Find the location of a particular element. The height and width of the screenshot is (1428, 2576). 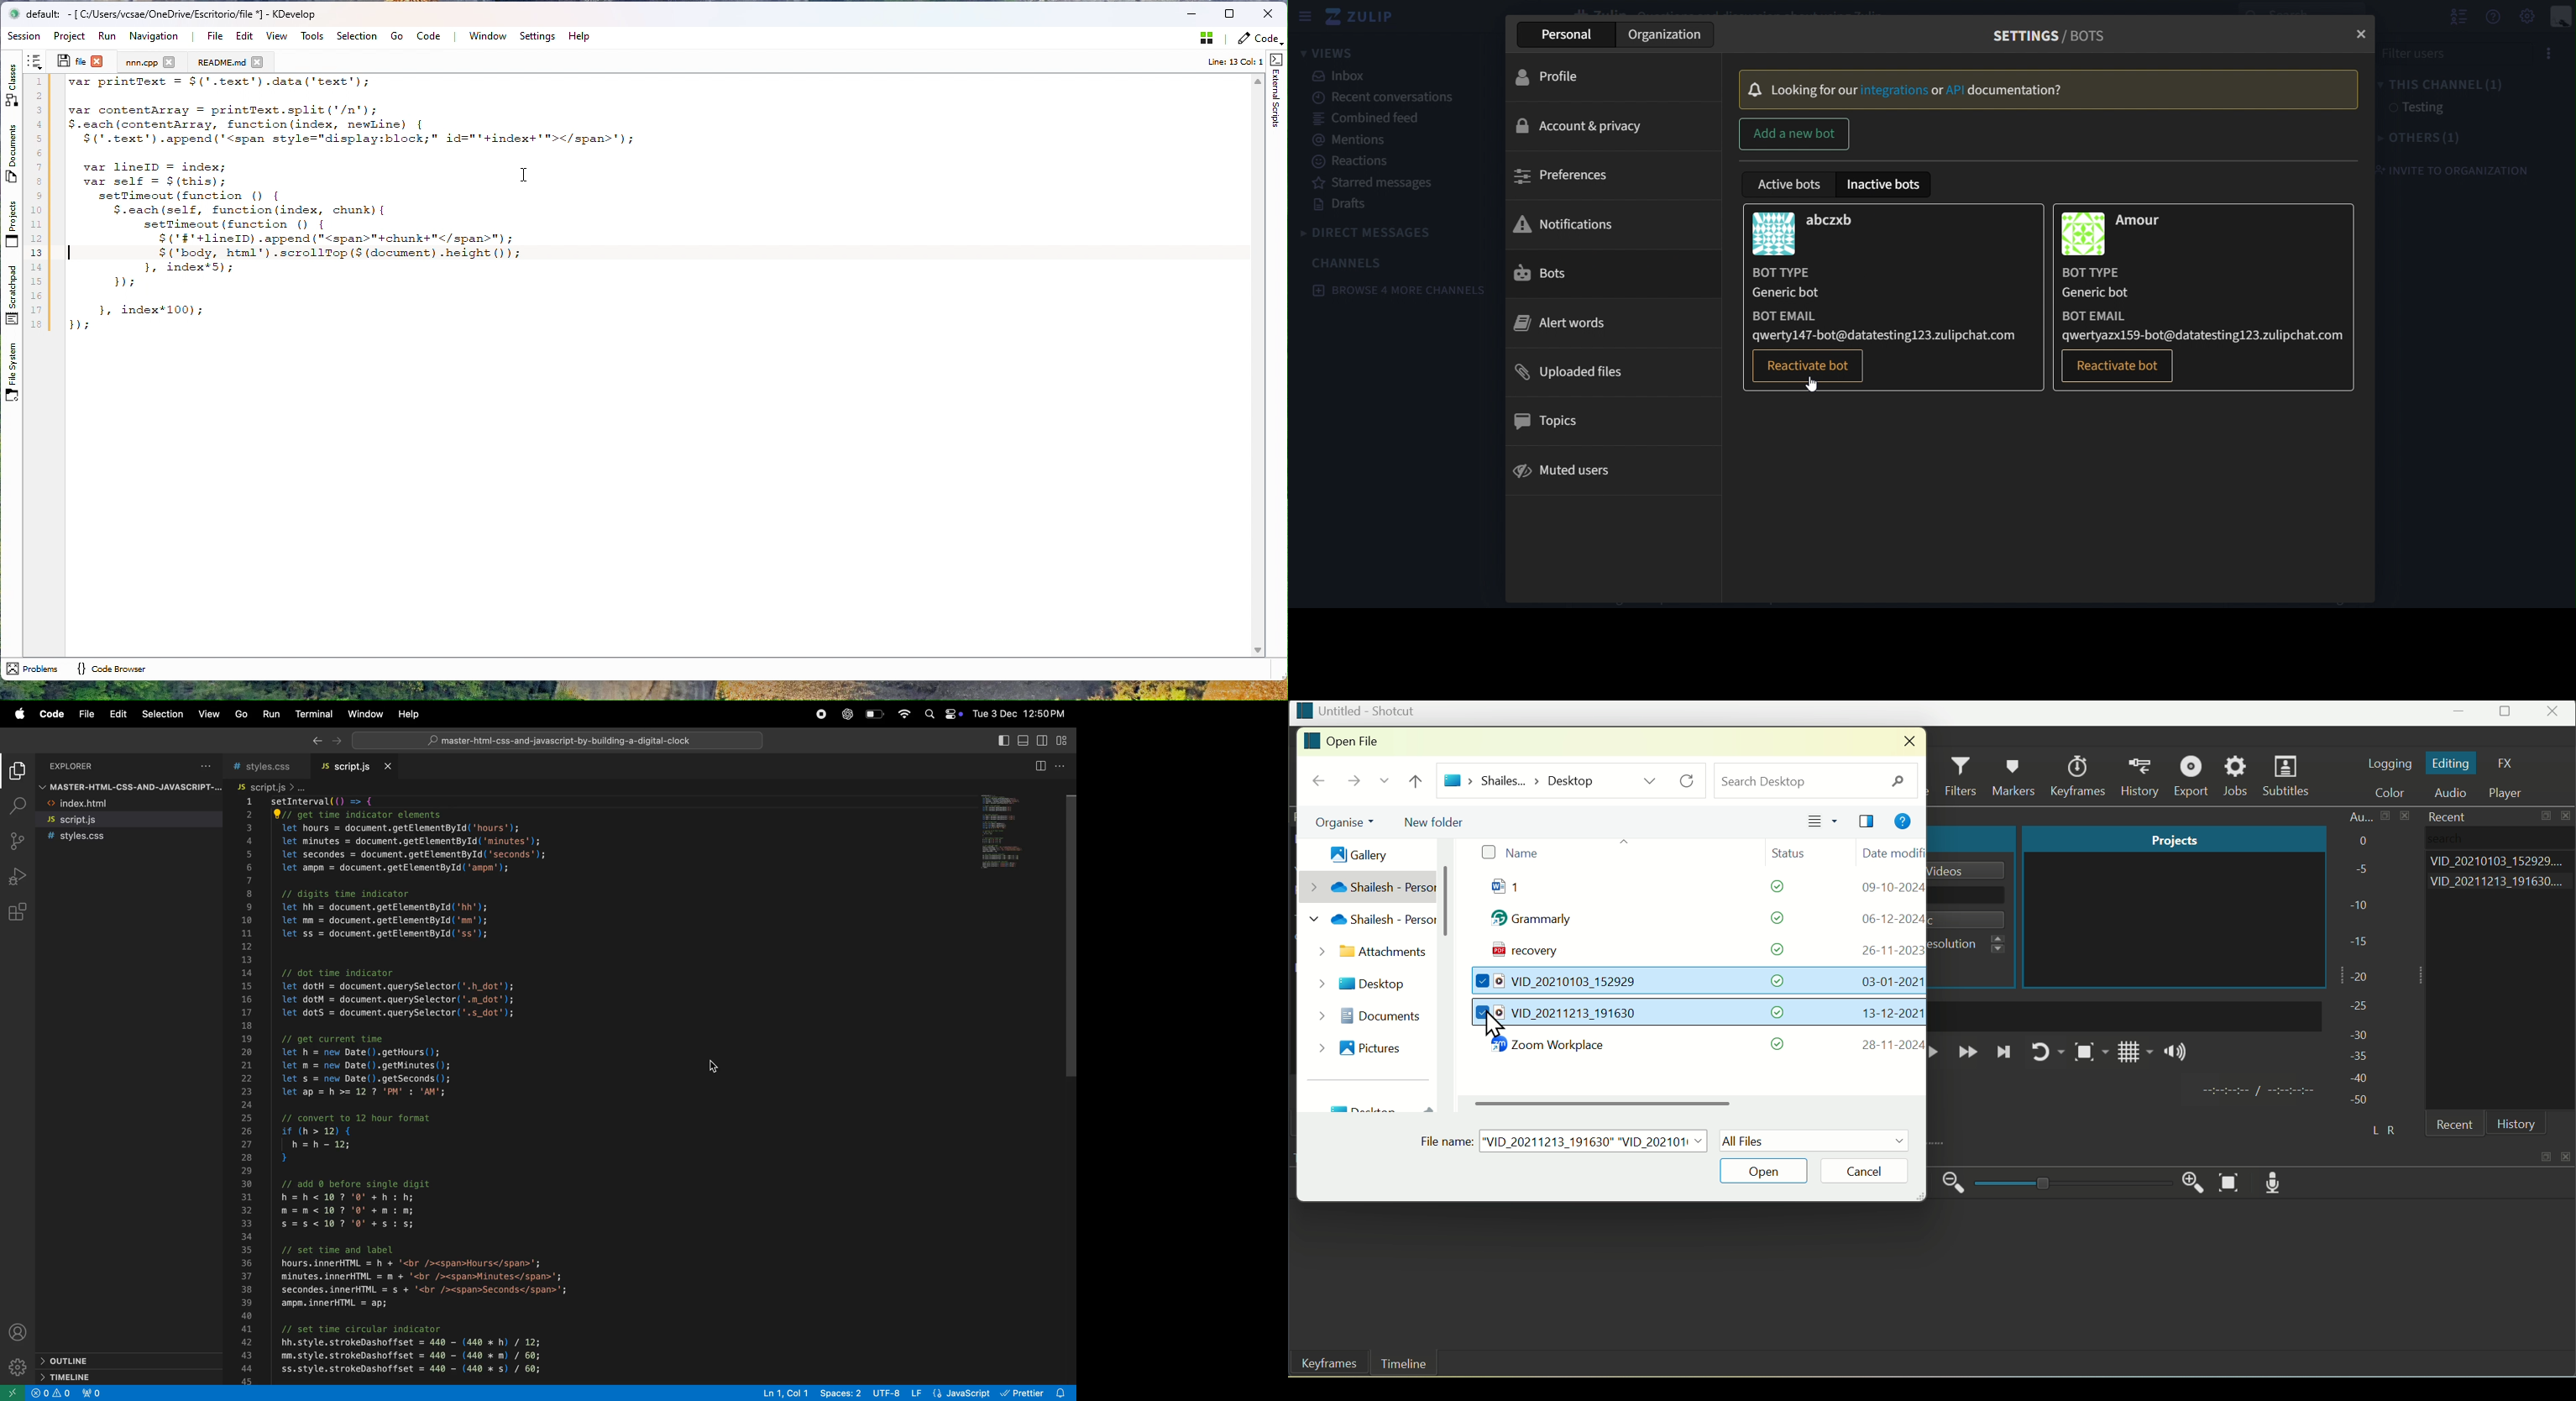

Subtitles is located at coordinates (2289, 778).